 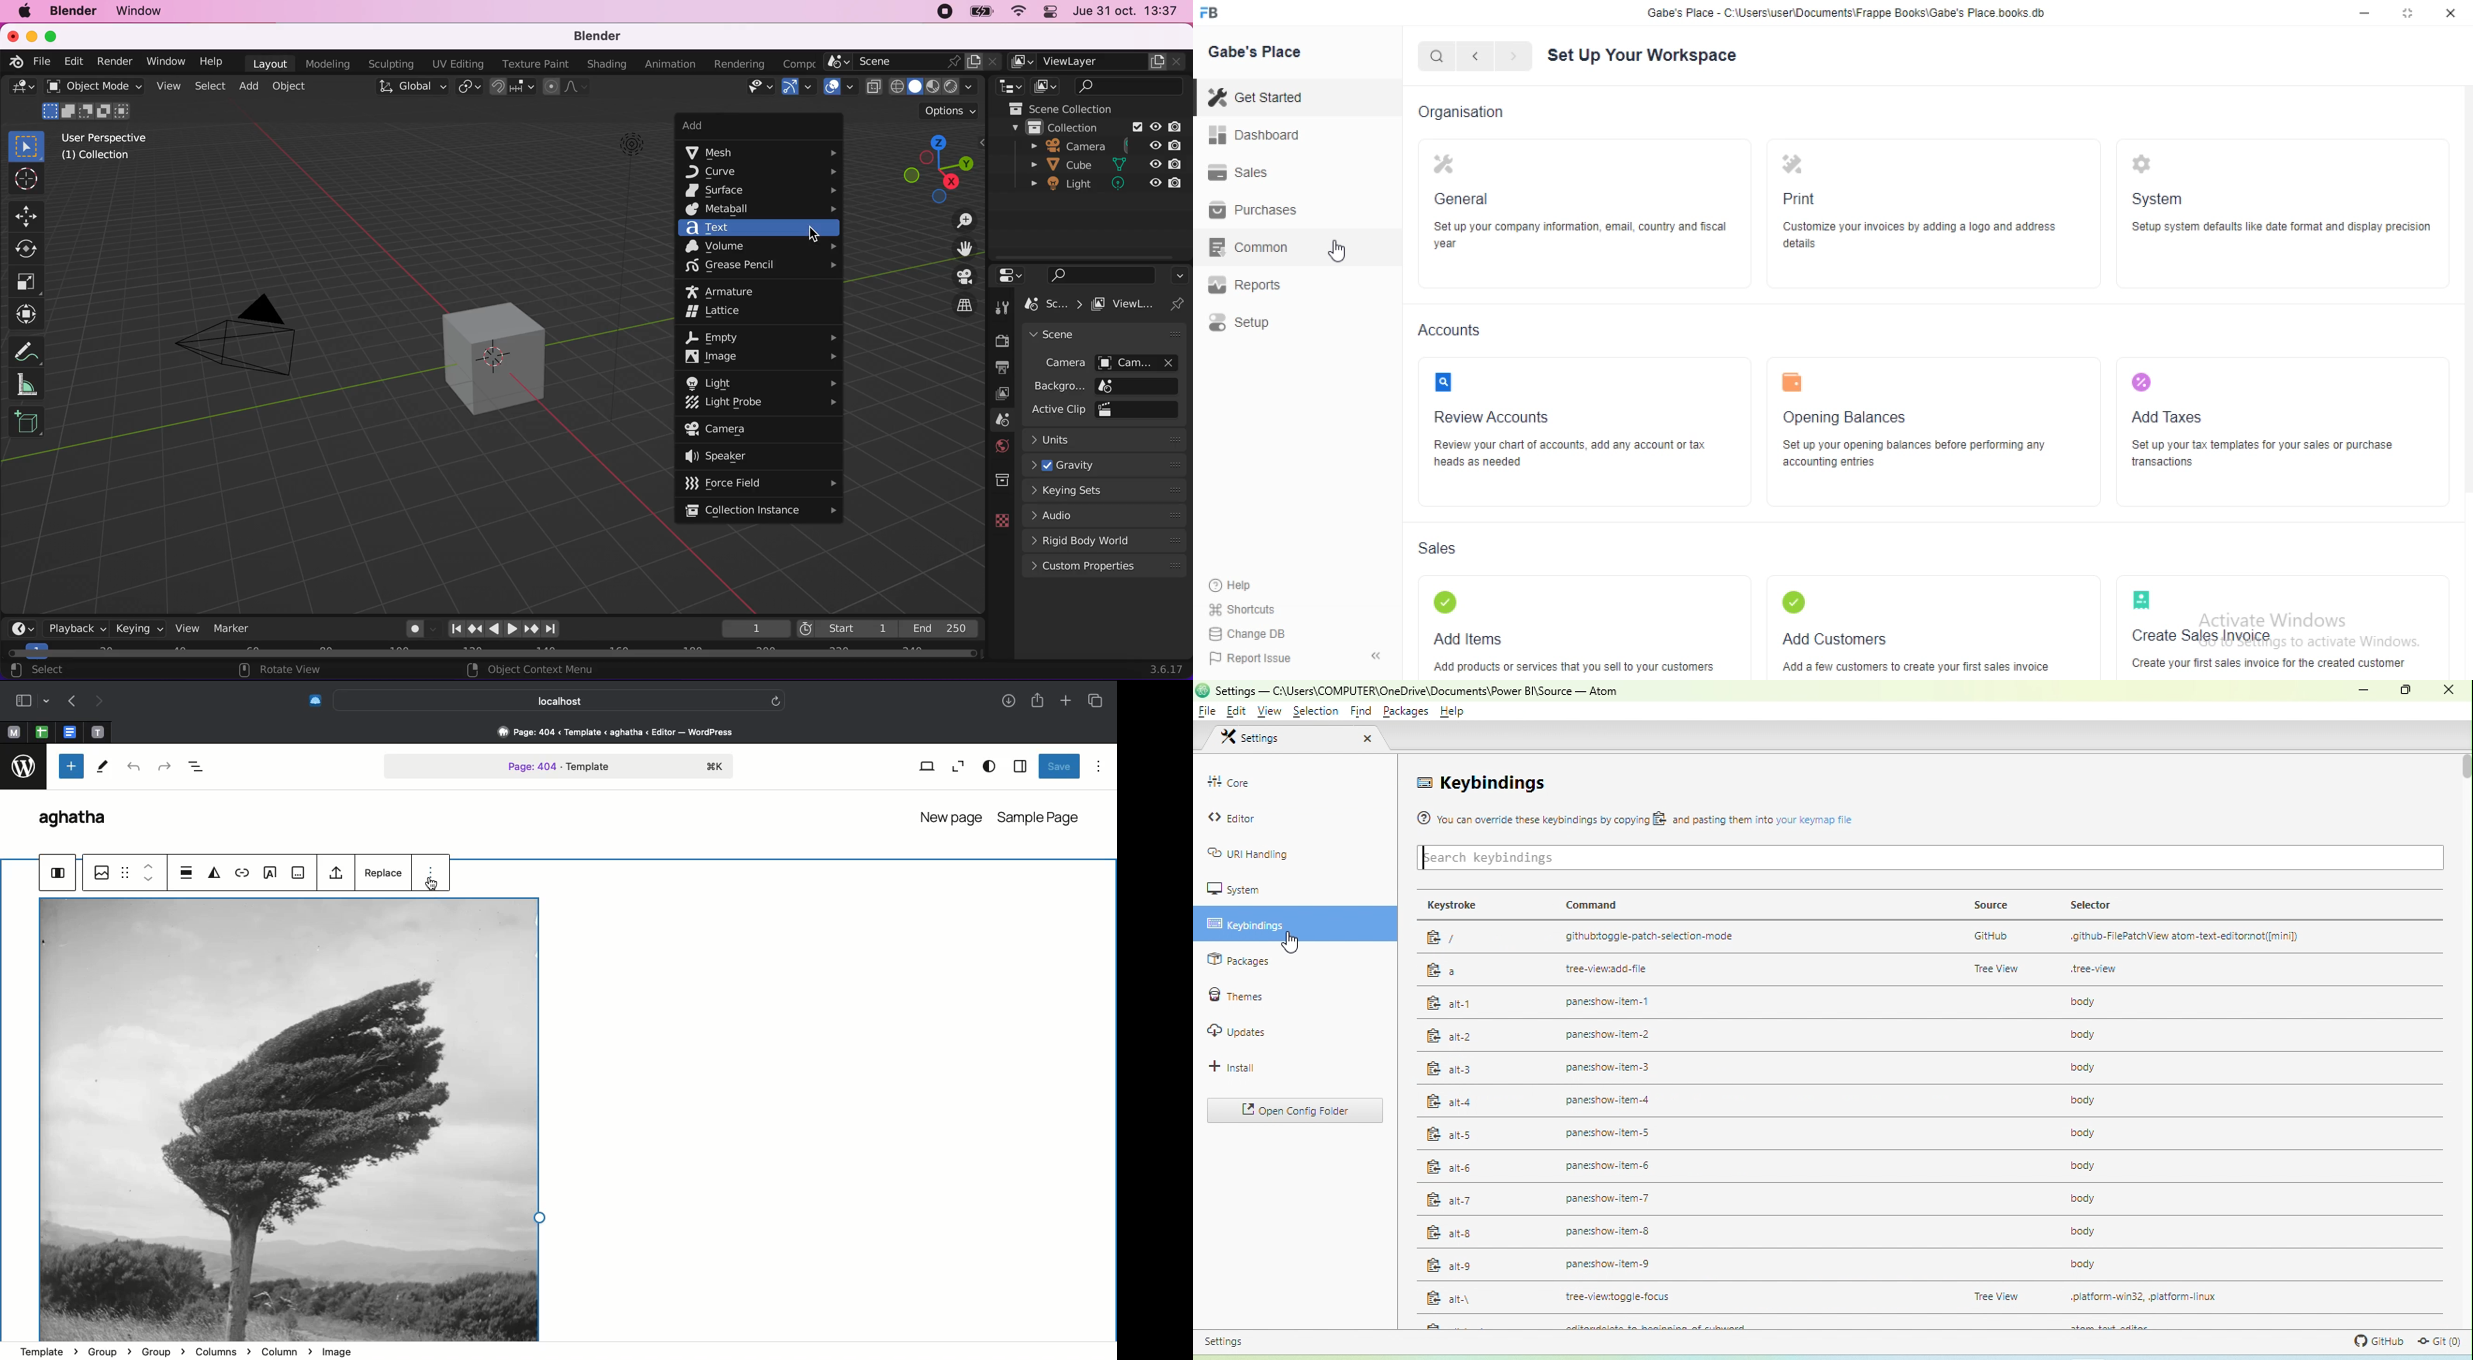 What do you see at coordinates (513, 87) in the screenshot?
I see `snapping` at bounding box center [513, 87].